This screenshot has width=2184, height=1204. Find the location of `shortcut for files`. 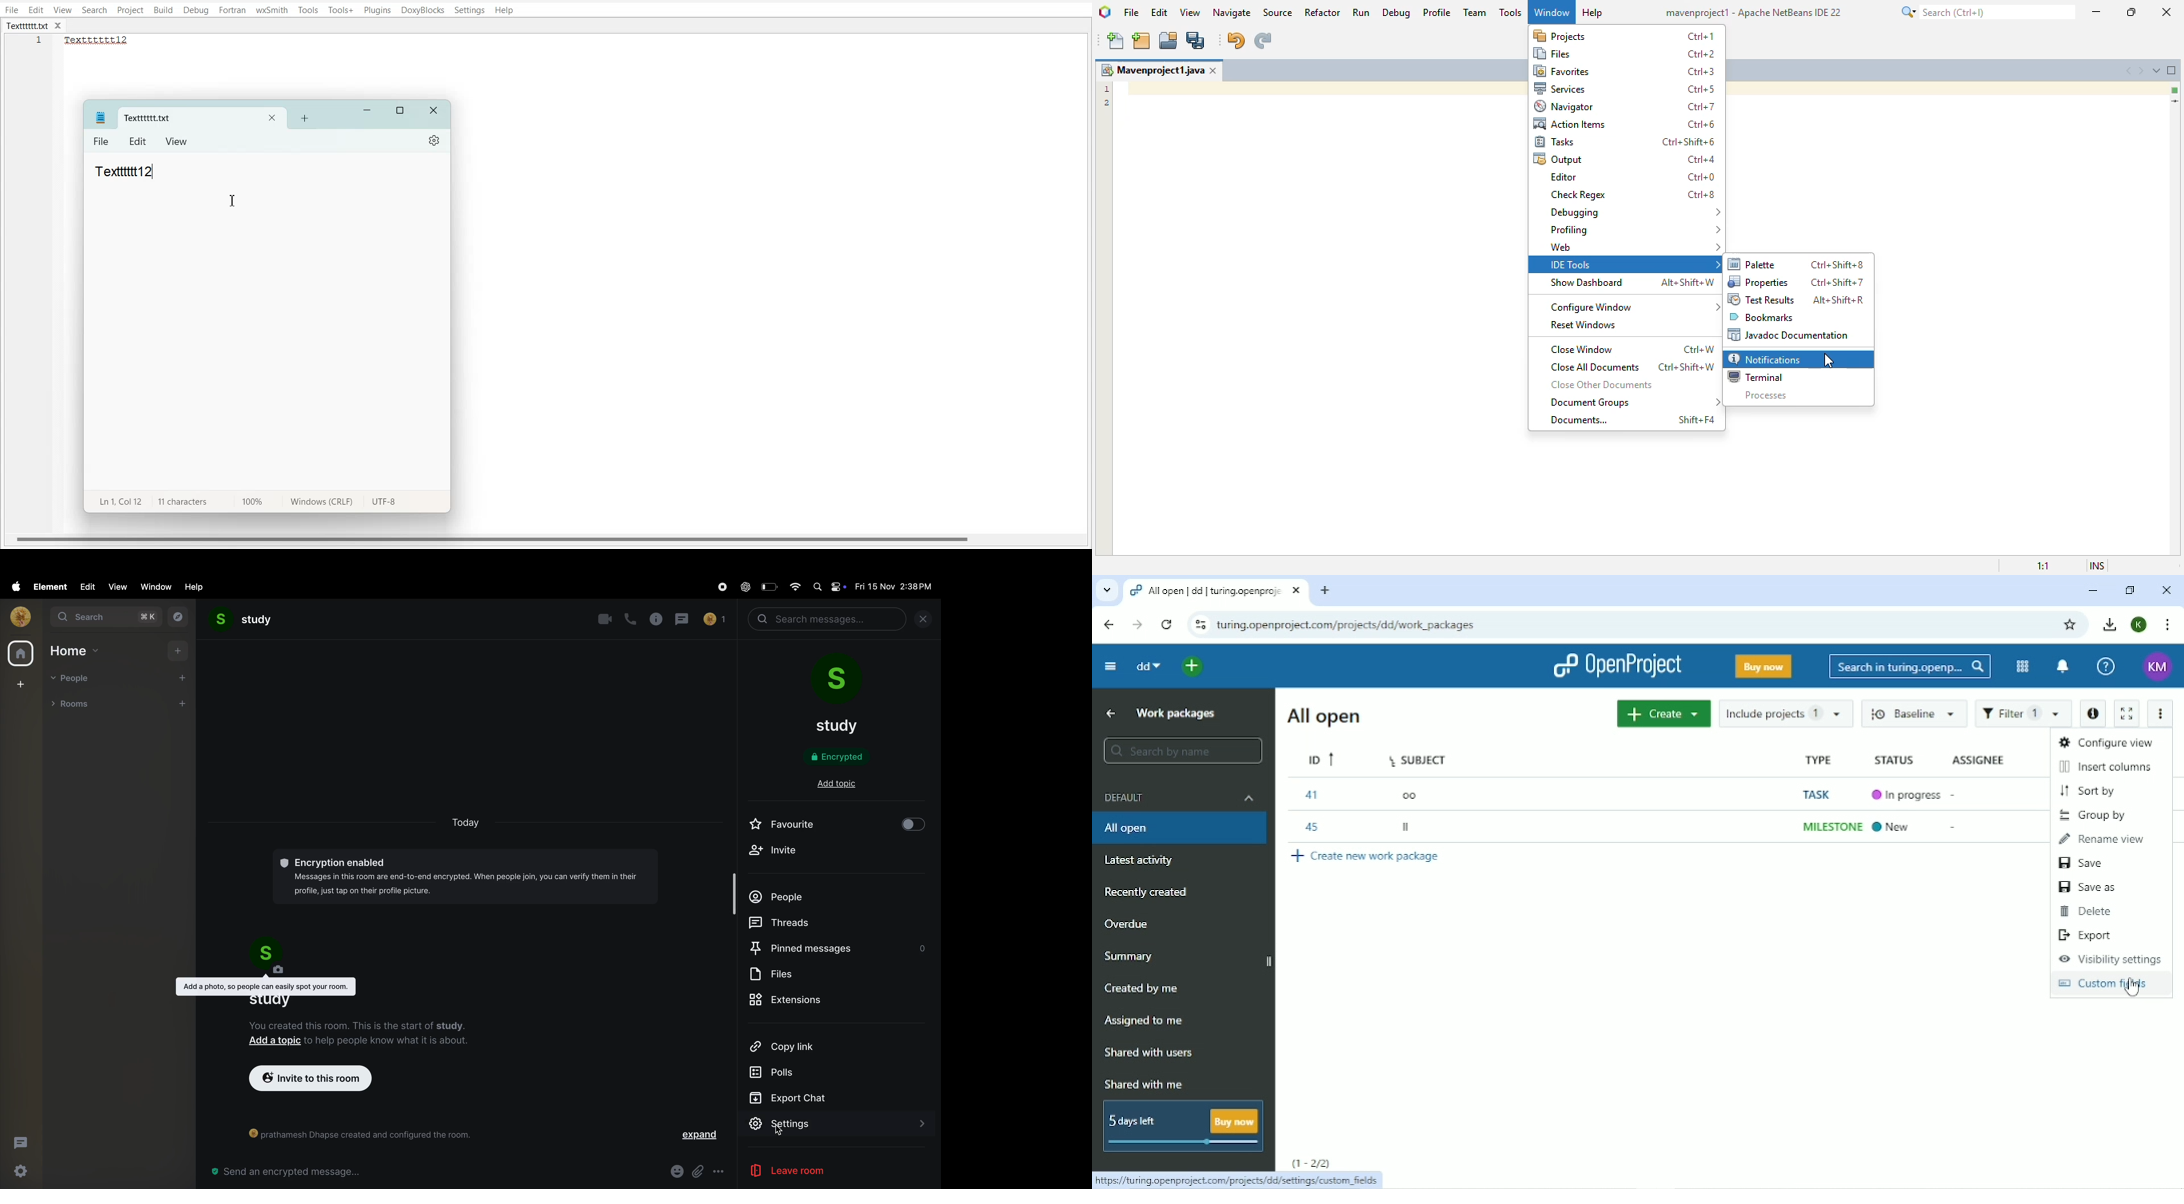

shortcut for files is located at coordinates (1701, 54).